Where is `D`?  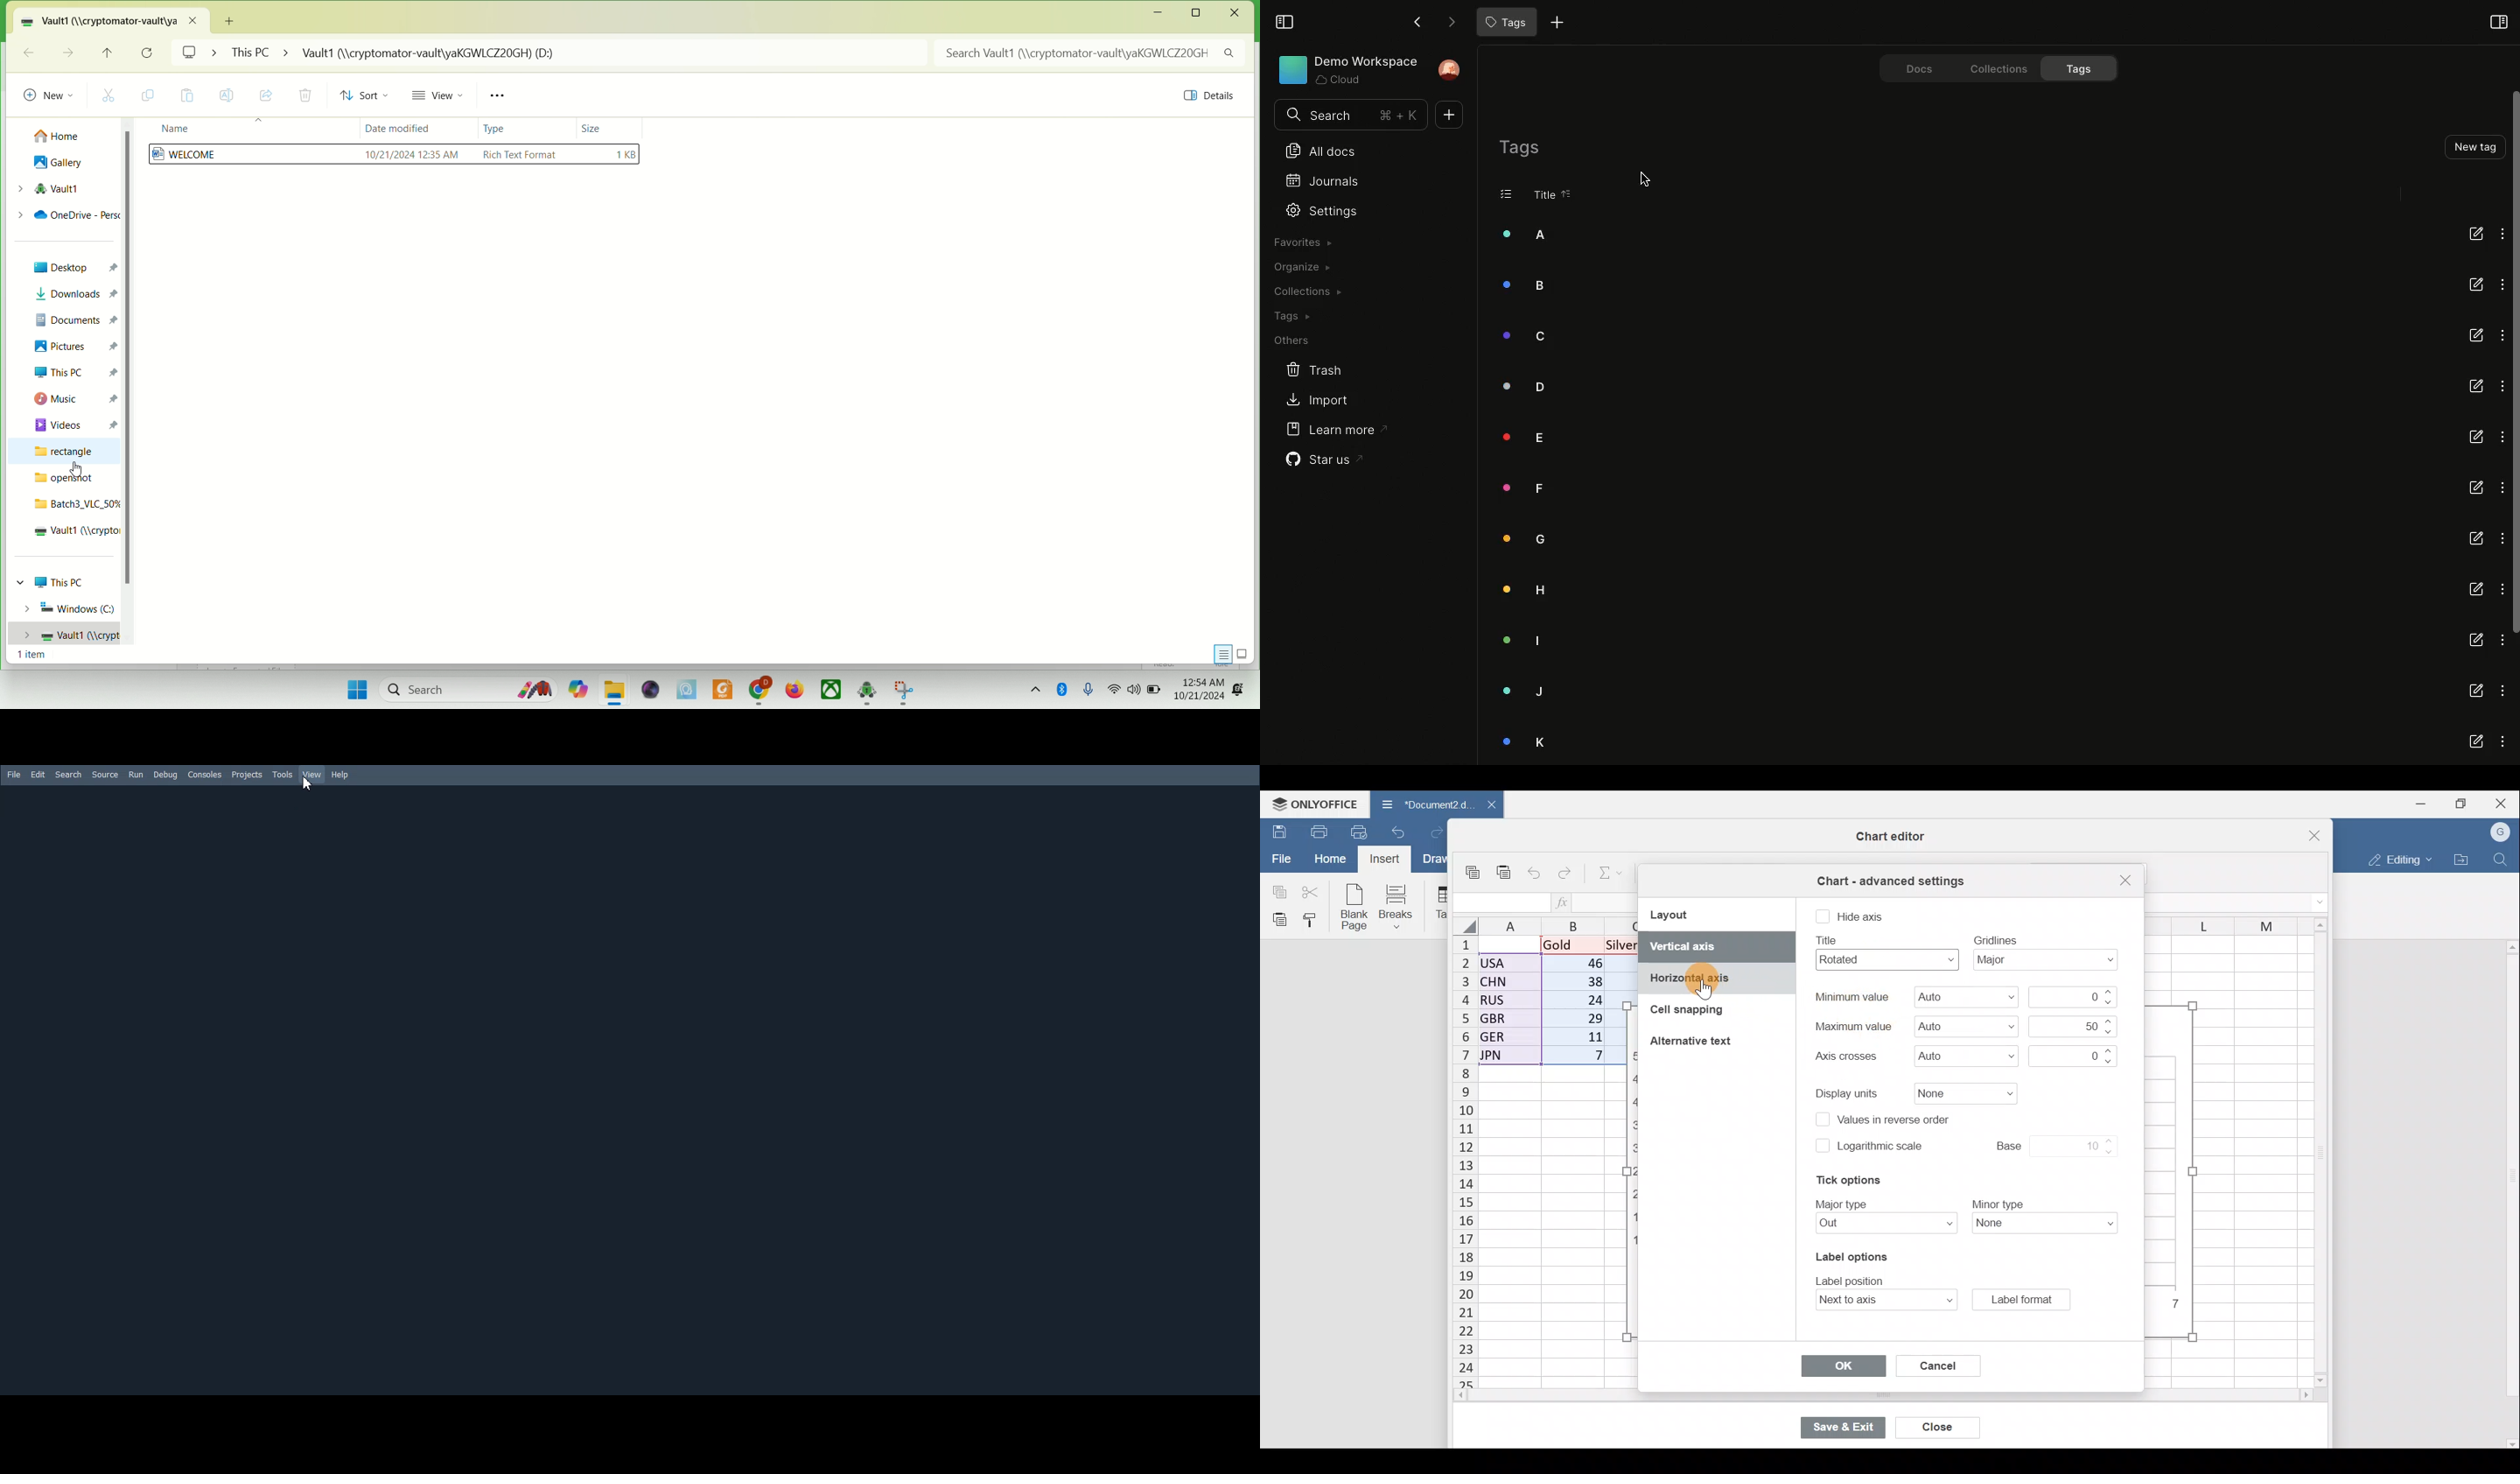 D is located at coordinates (1527, 385).